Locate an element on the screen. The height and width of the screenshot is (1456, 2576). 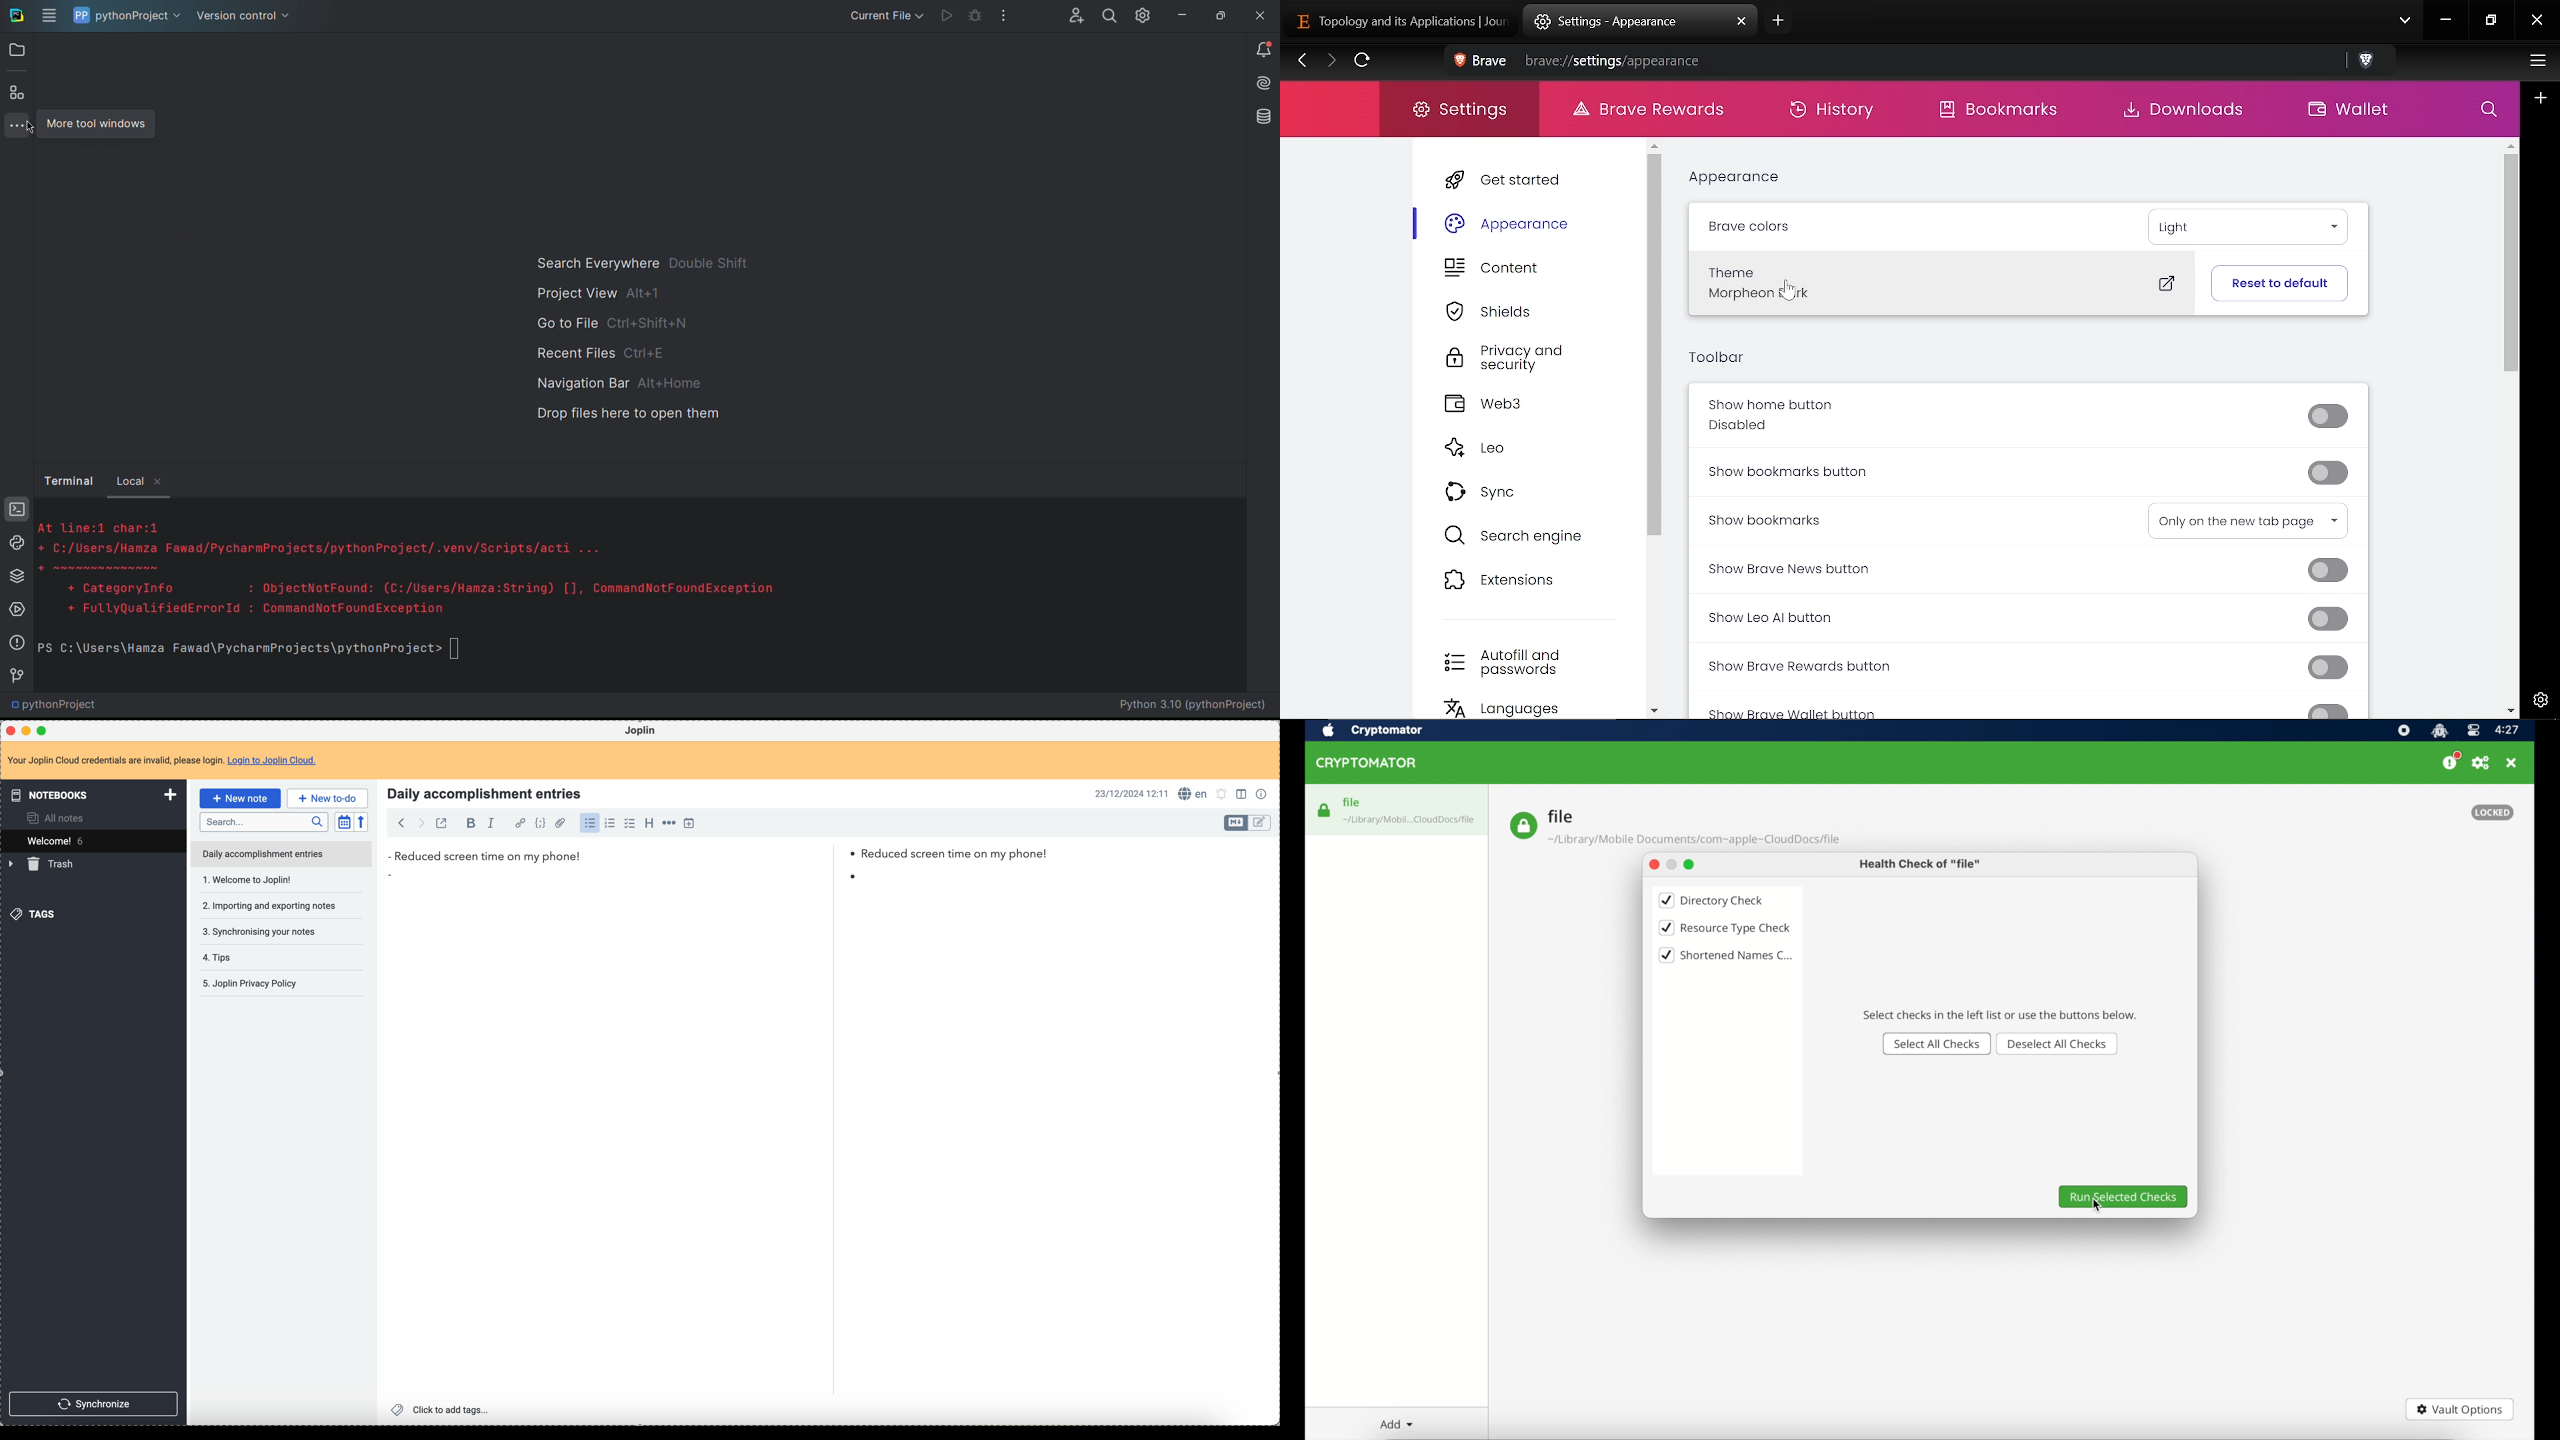
toggle sort order field is located at coordinates (344, 821).